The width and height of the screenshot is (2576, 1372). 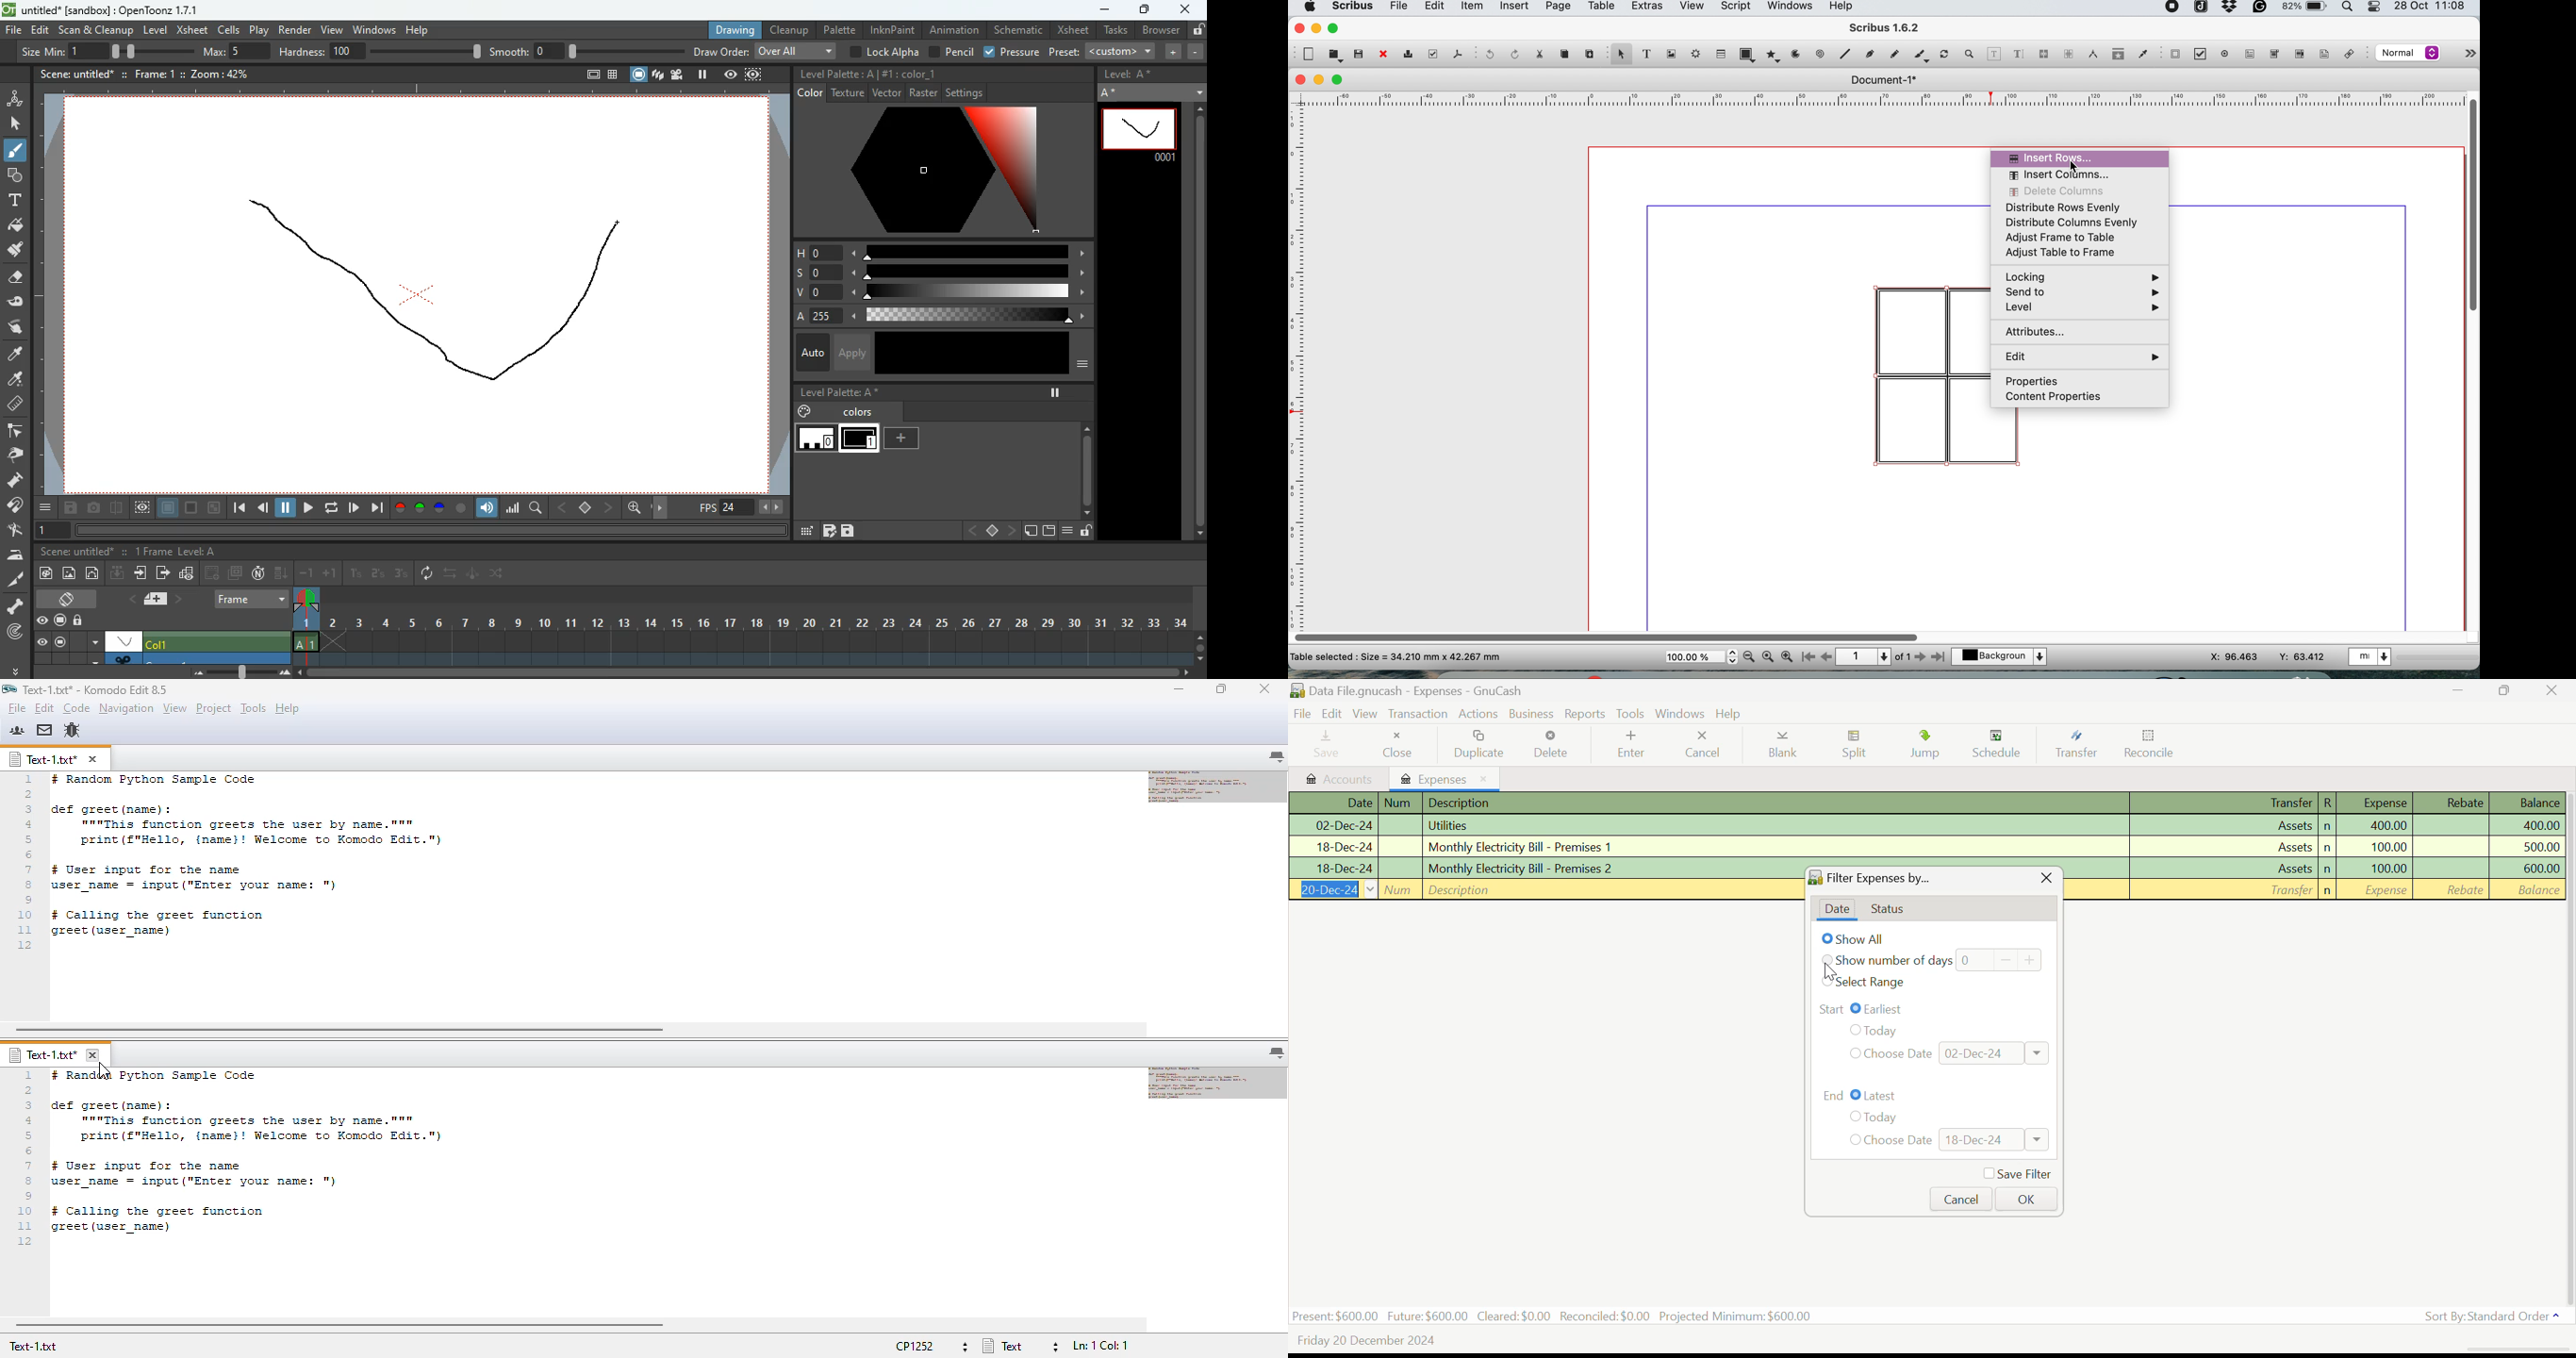 I want to click on text, so click(x=1396, y=656).